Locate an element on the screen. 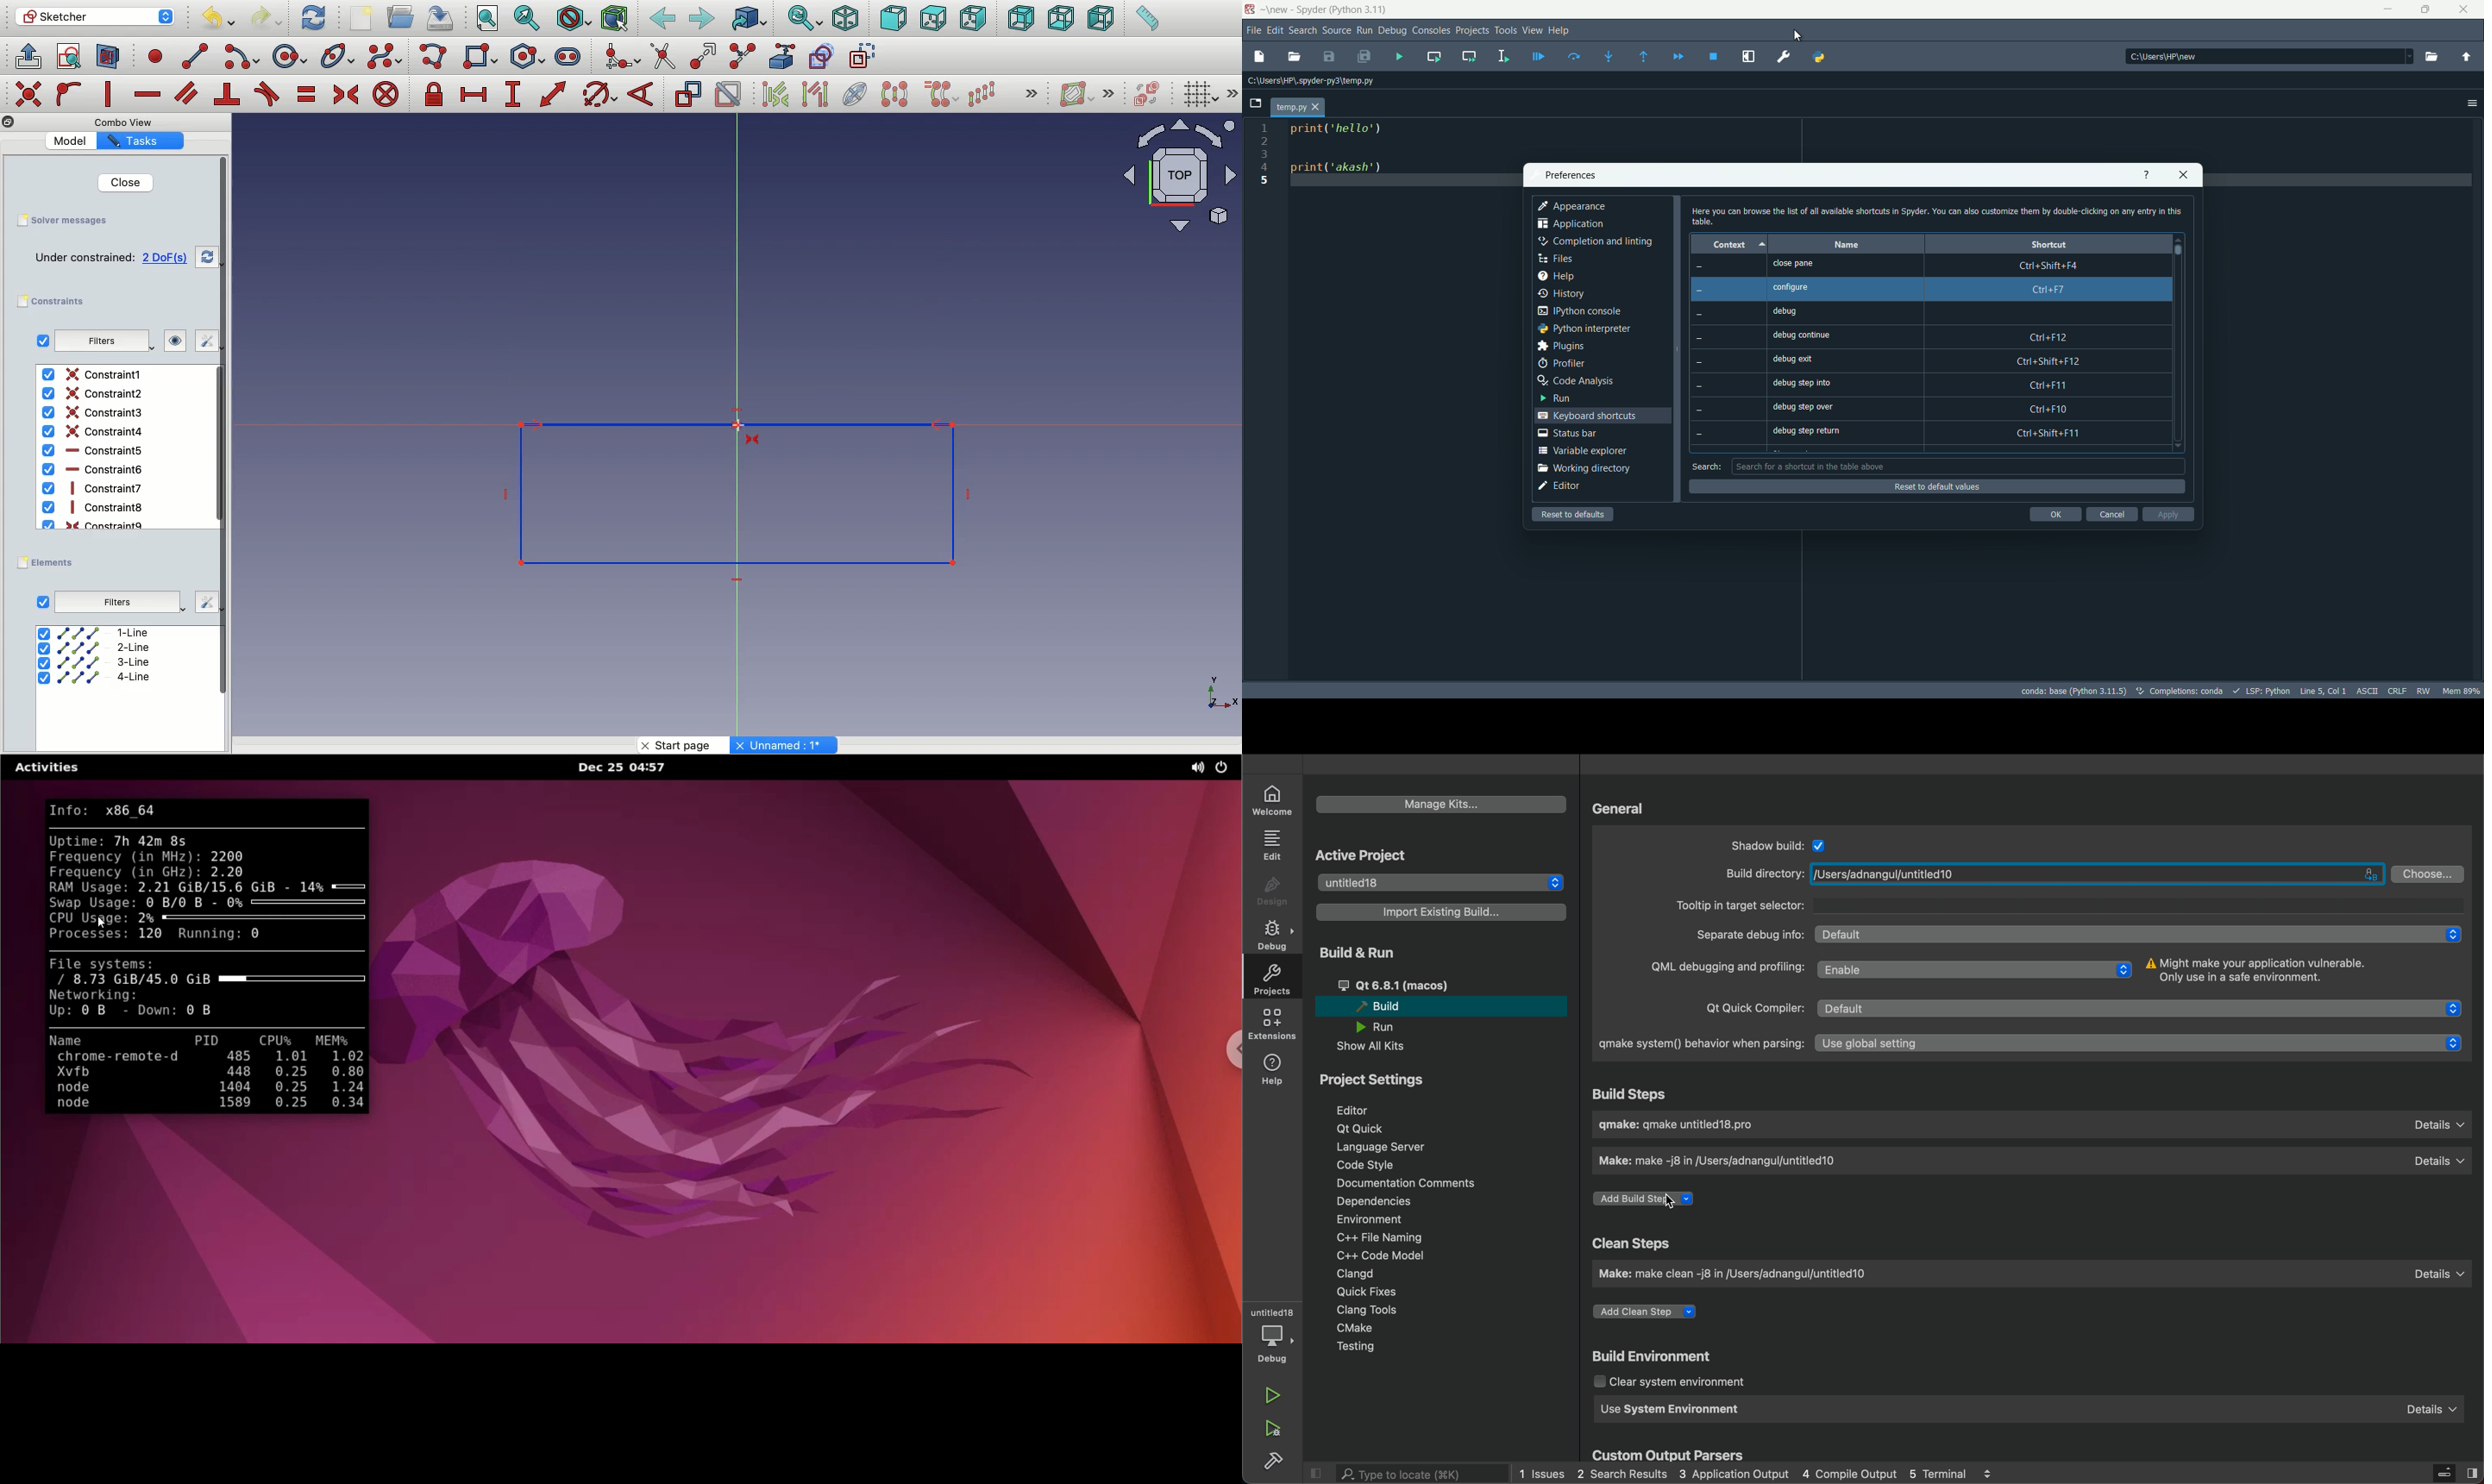 This screenshot has width=2492, height=1484. General is located at coordinates (1618, 810).